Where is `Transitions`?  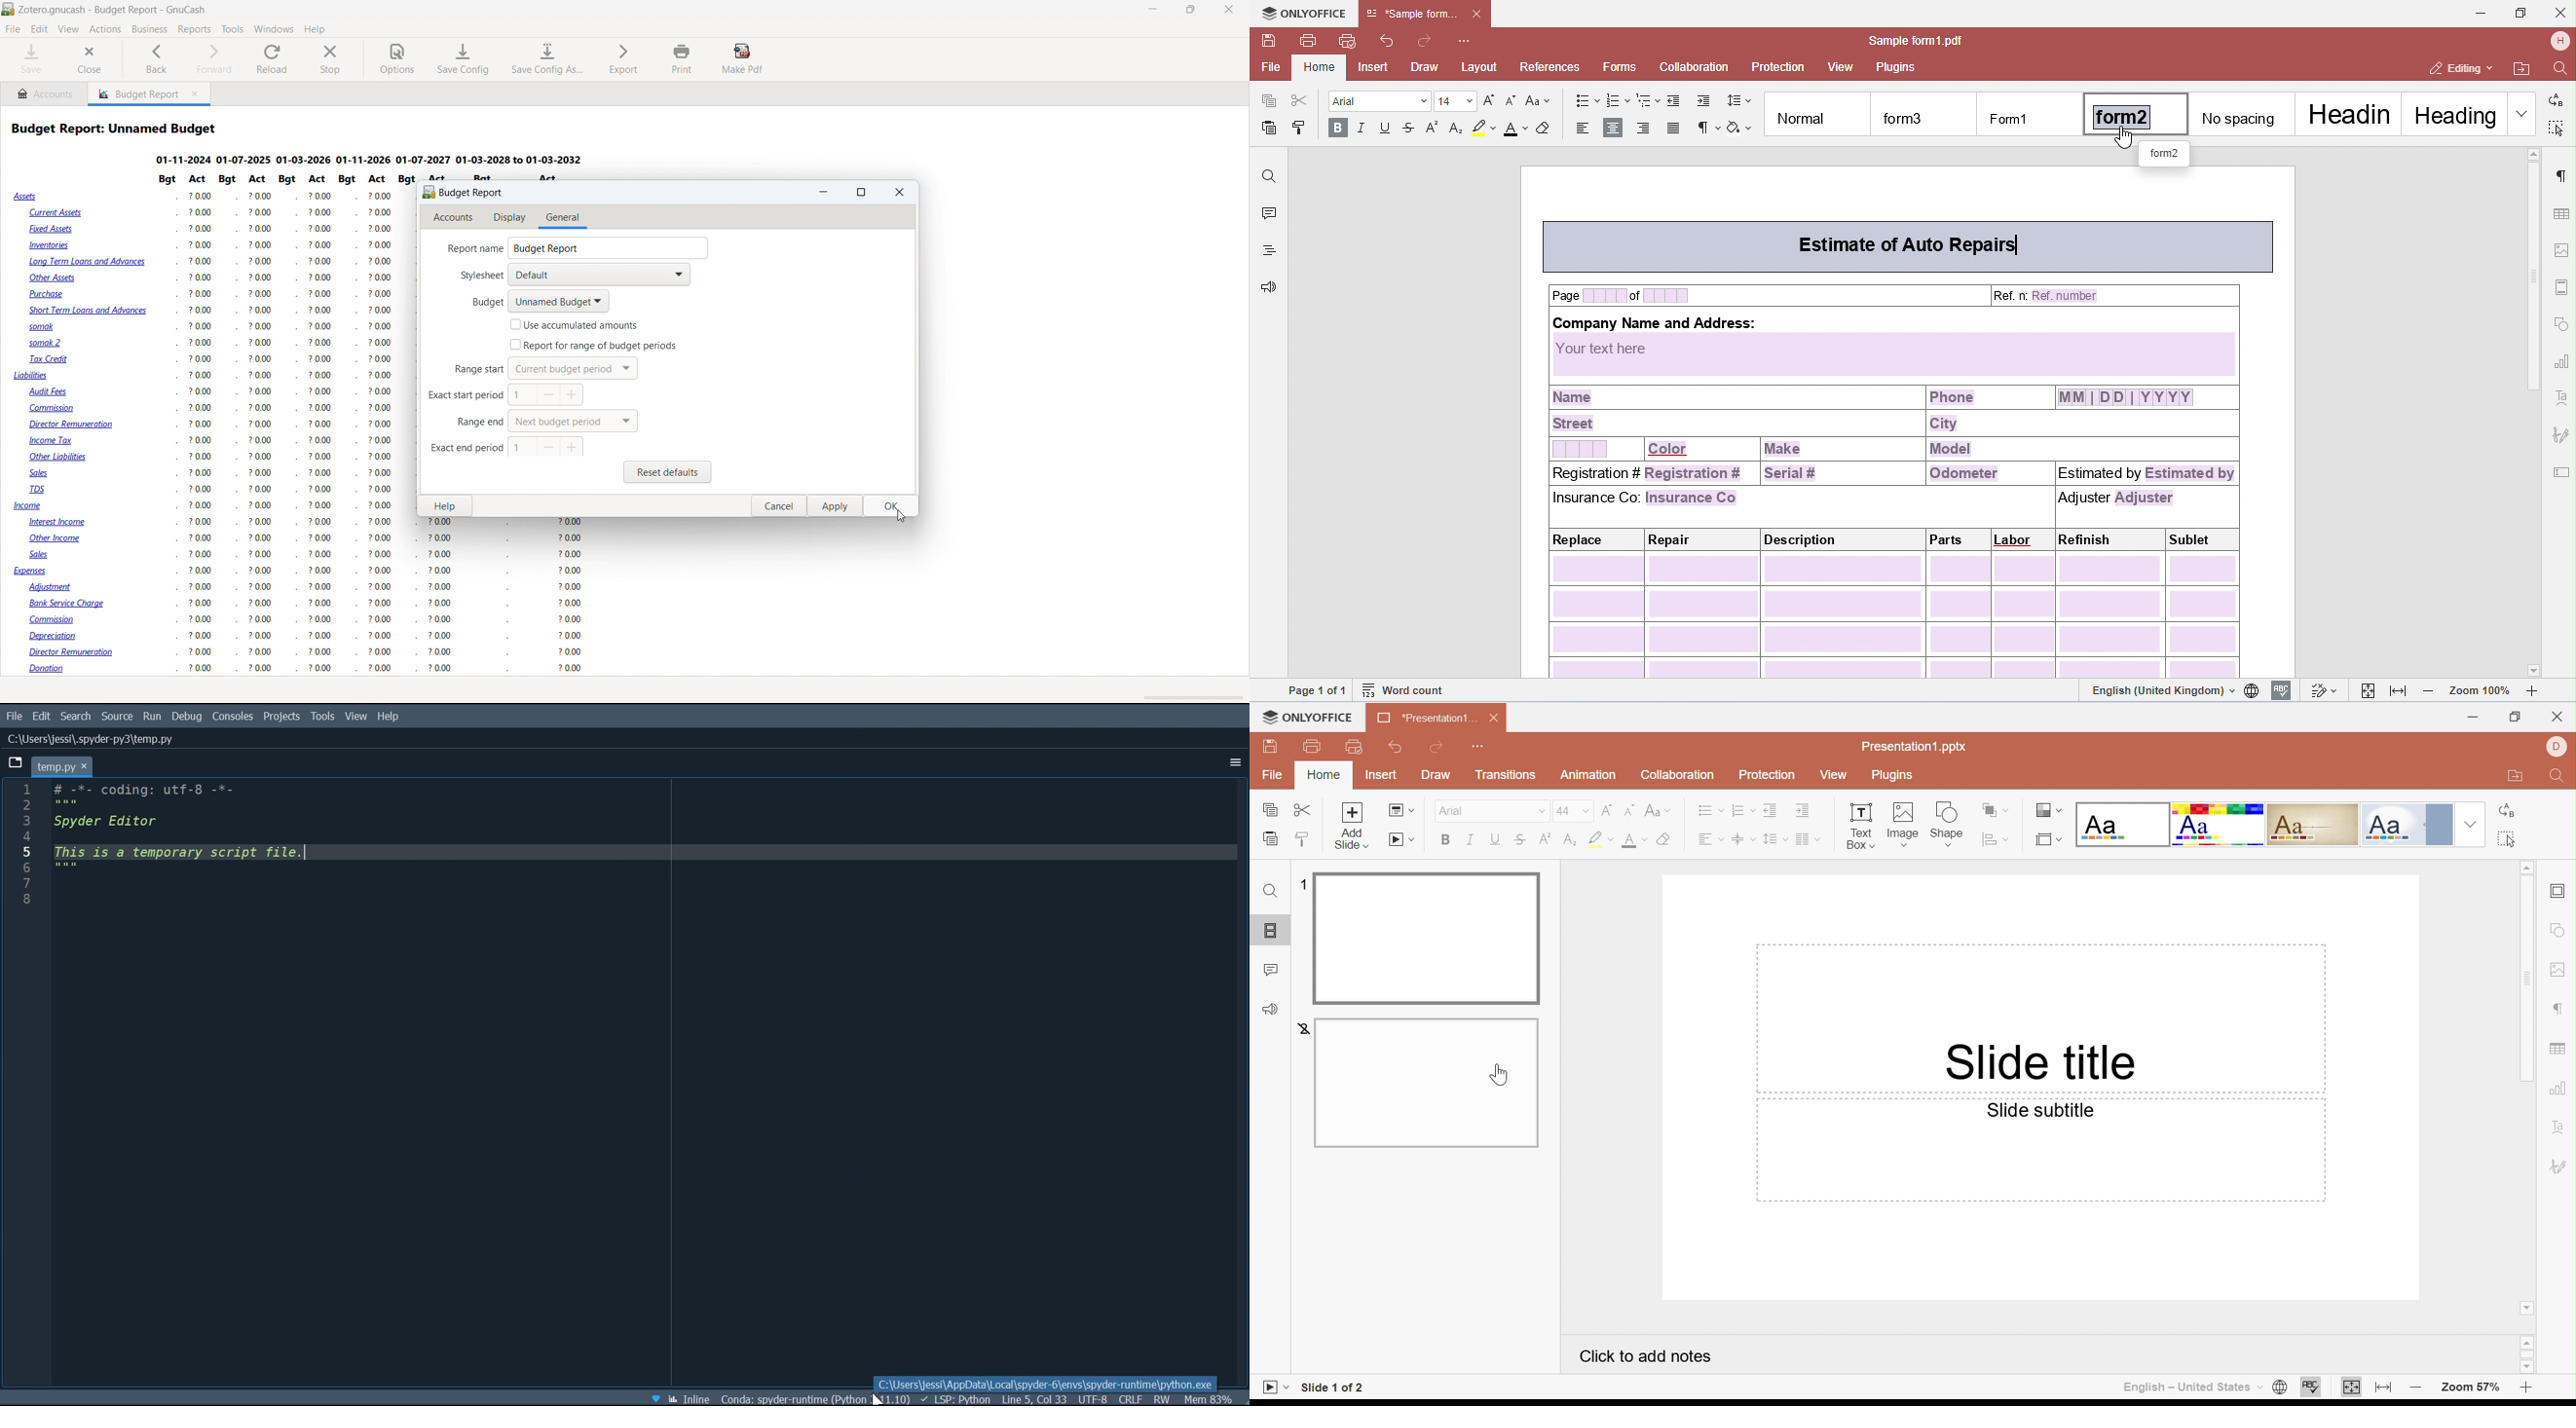 Transitions is located at coordinates (1506, 775).